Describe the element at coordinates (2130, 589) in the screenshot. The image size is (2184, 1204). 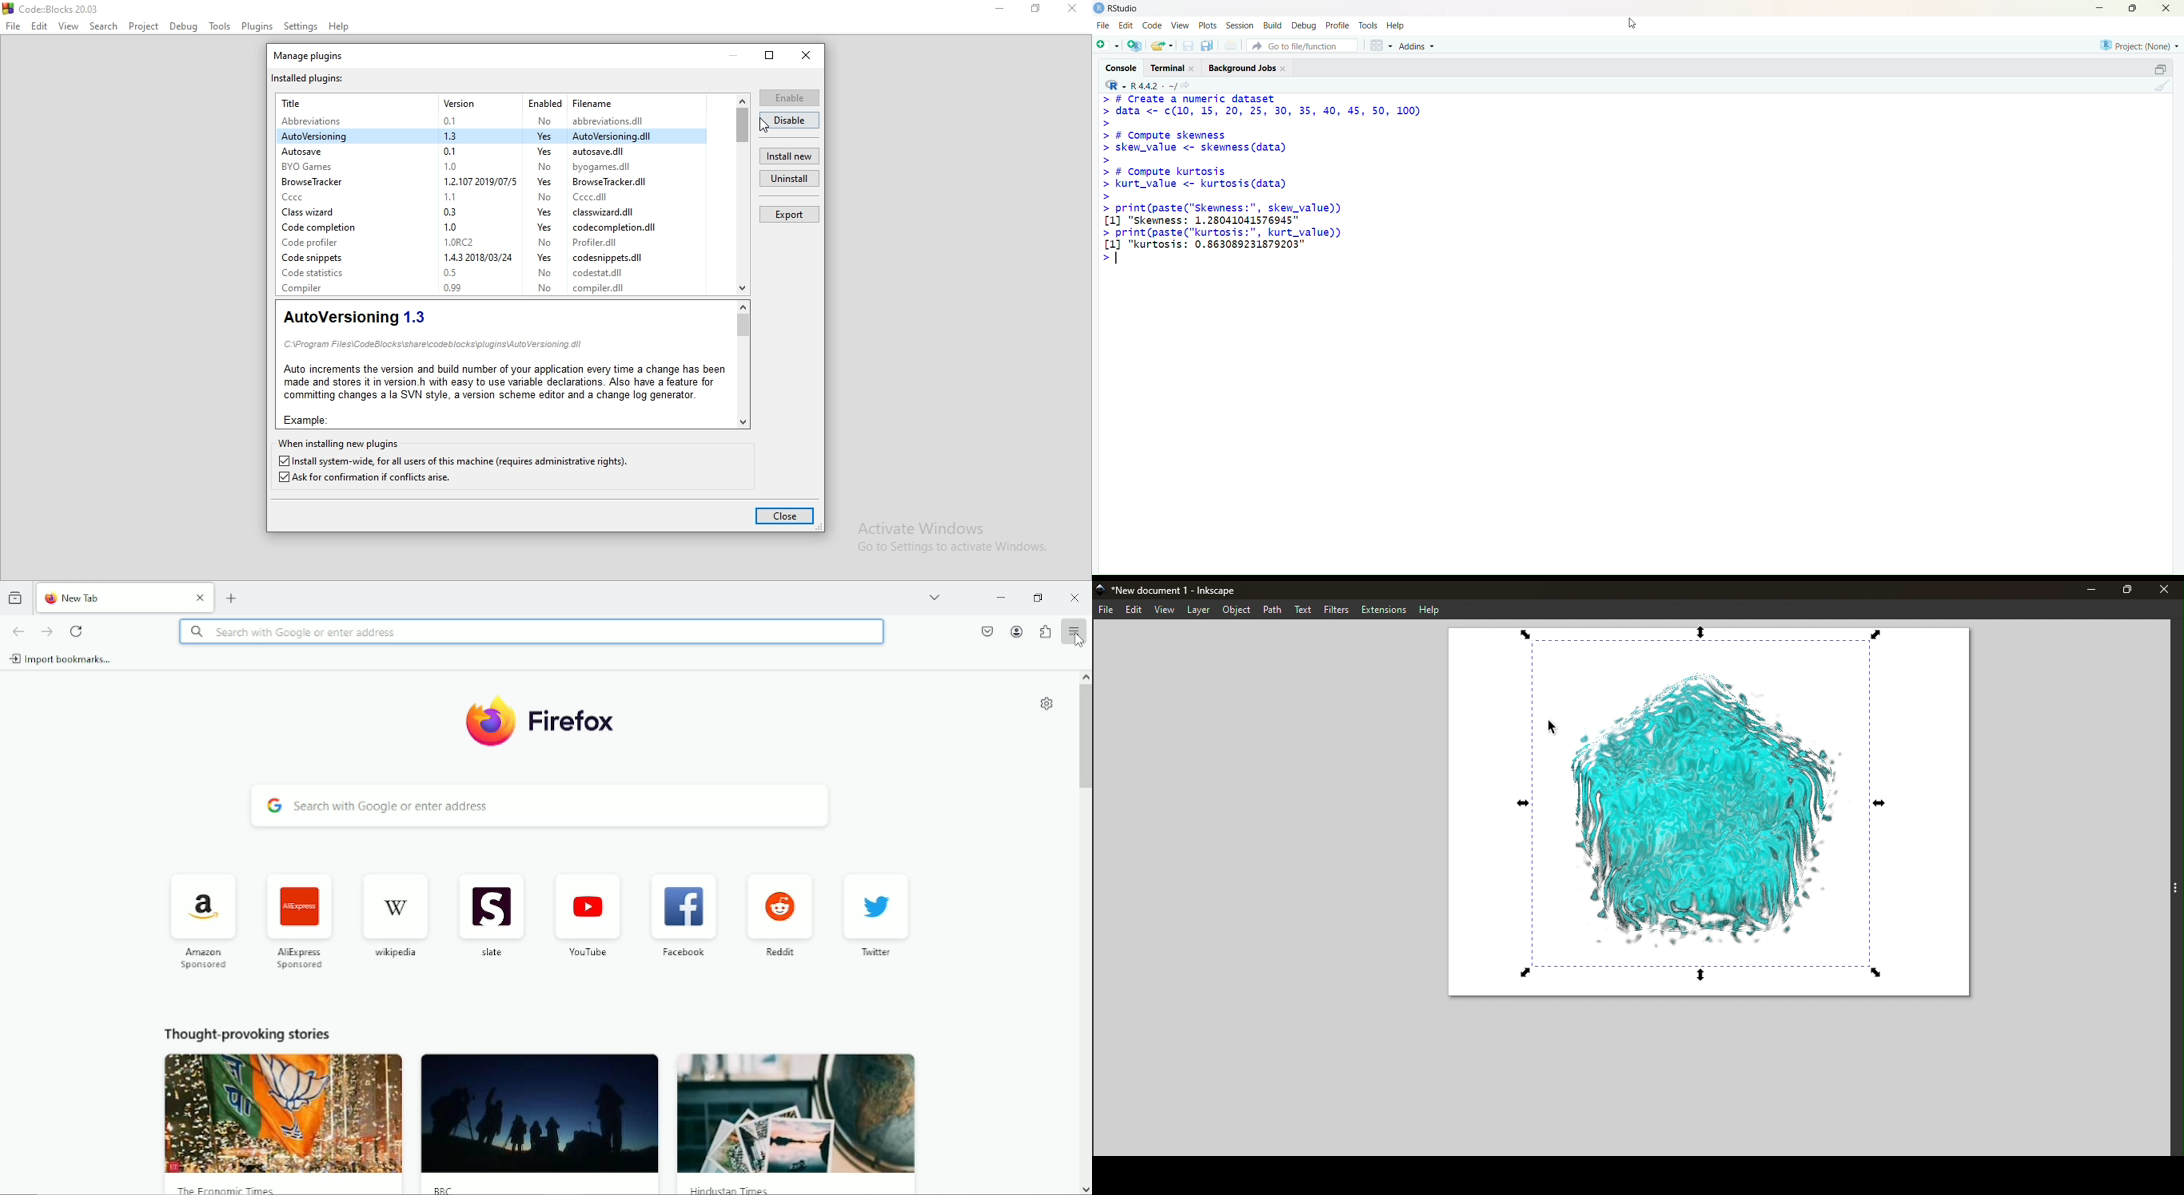
I see `Maximize` at that location.